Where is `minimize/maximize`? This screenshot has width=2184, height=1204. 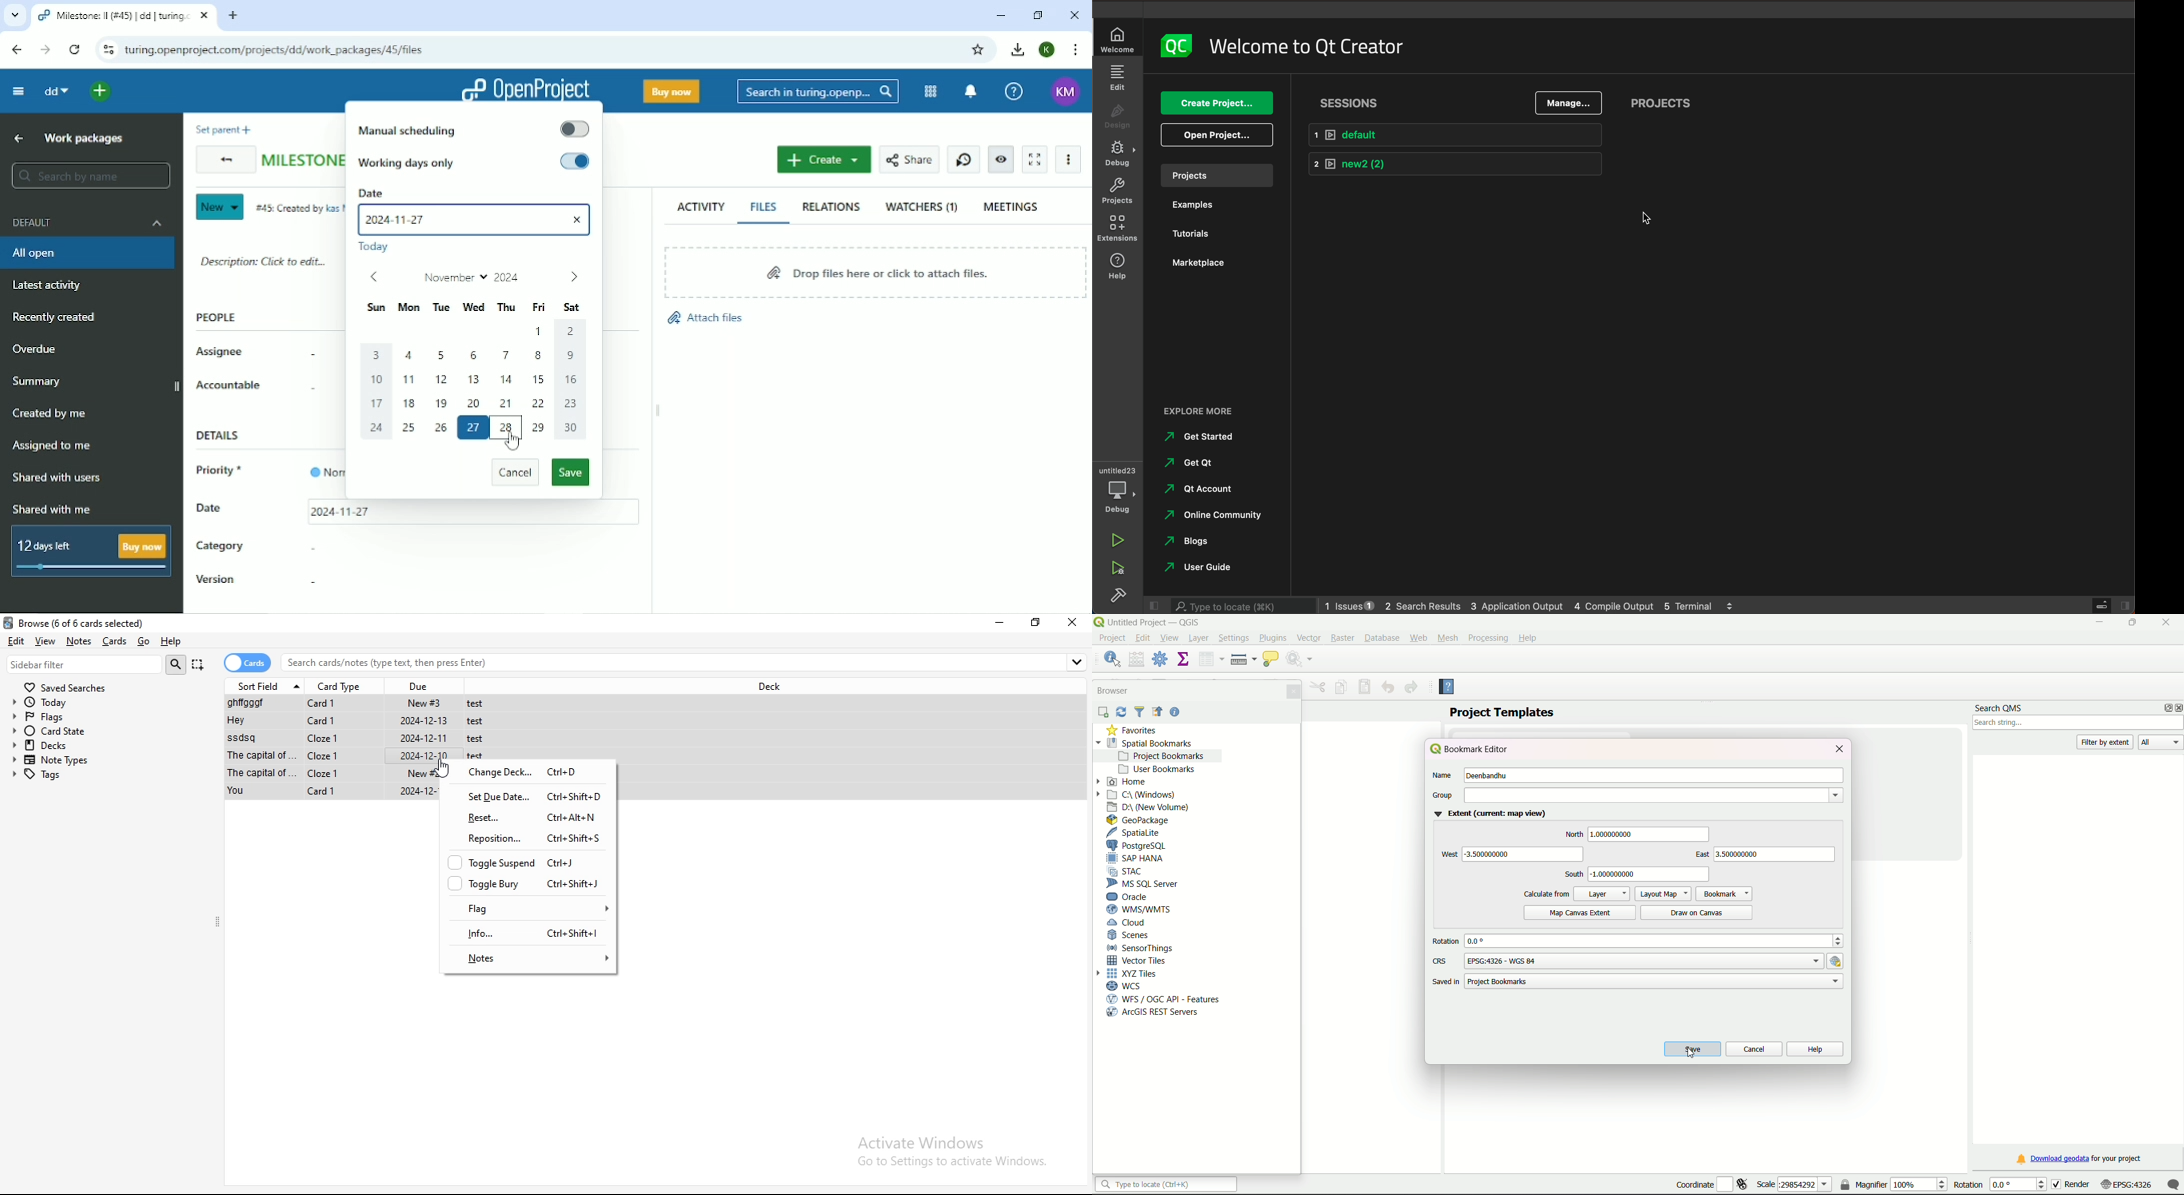
minimize/maximize is located at coordinates (2132, 623).